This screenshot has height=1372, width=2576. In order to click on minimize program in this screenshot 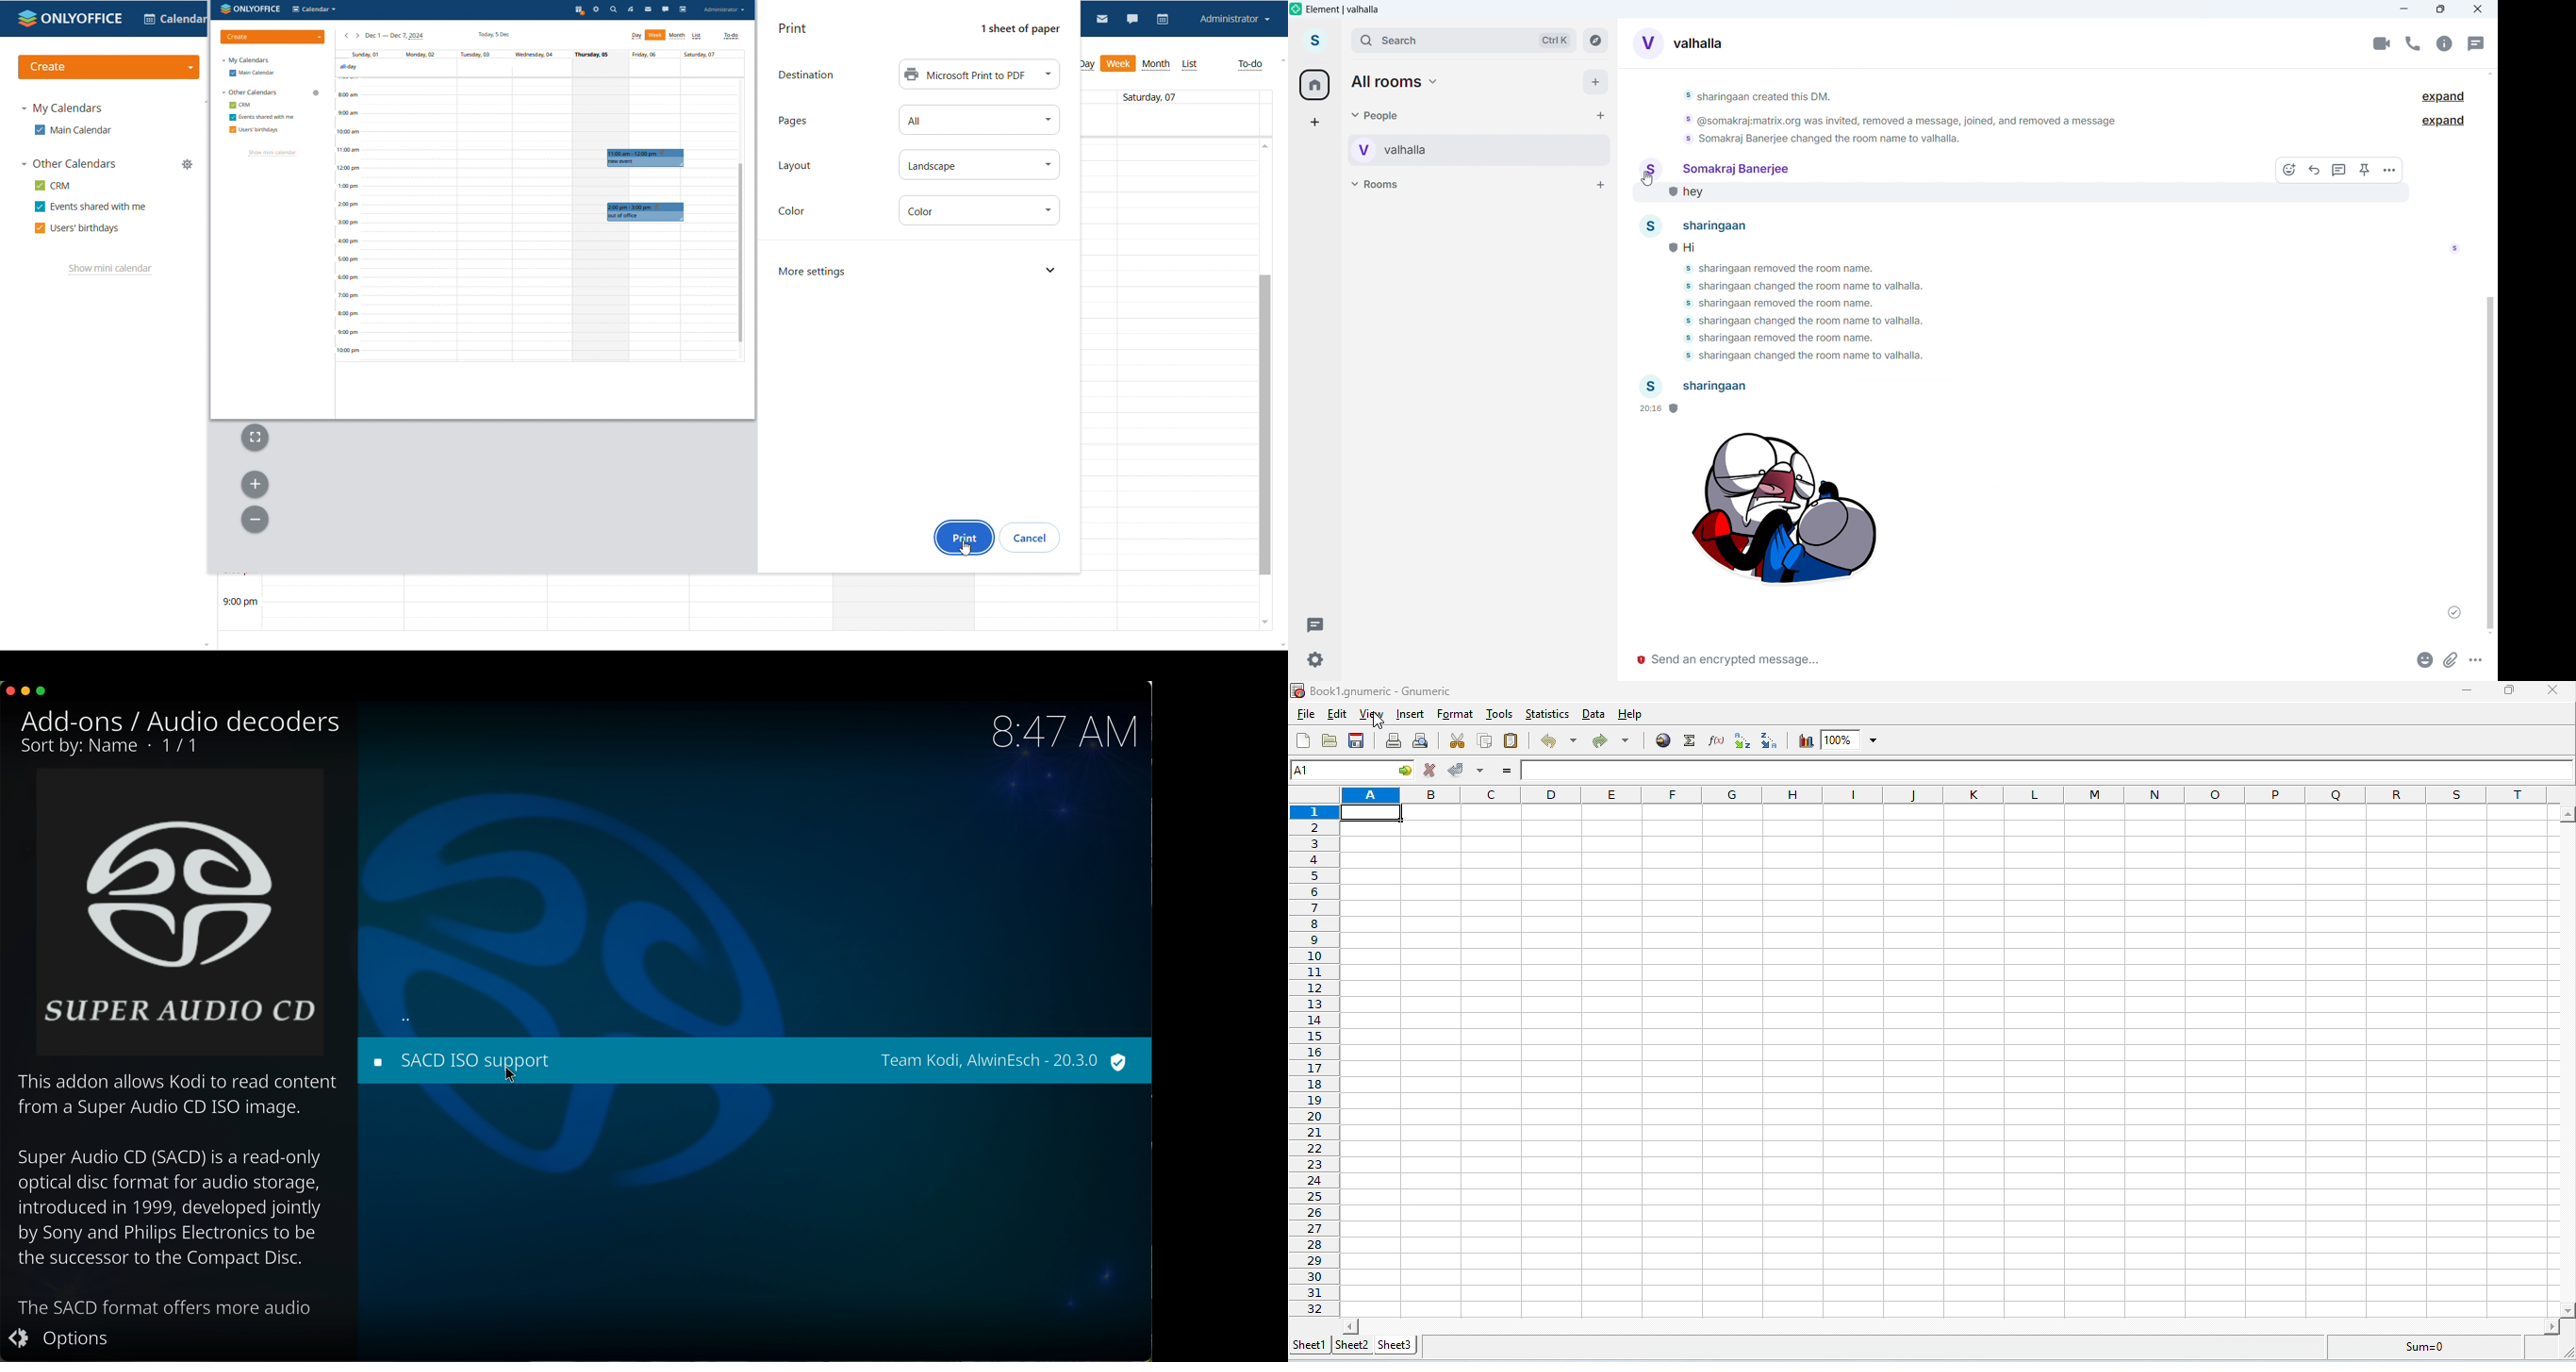, I will do `click(27, 692)`.